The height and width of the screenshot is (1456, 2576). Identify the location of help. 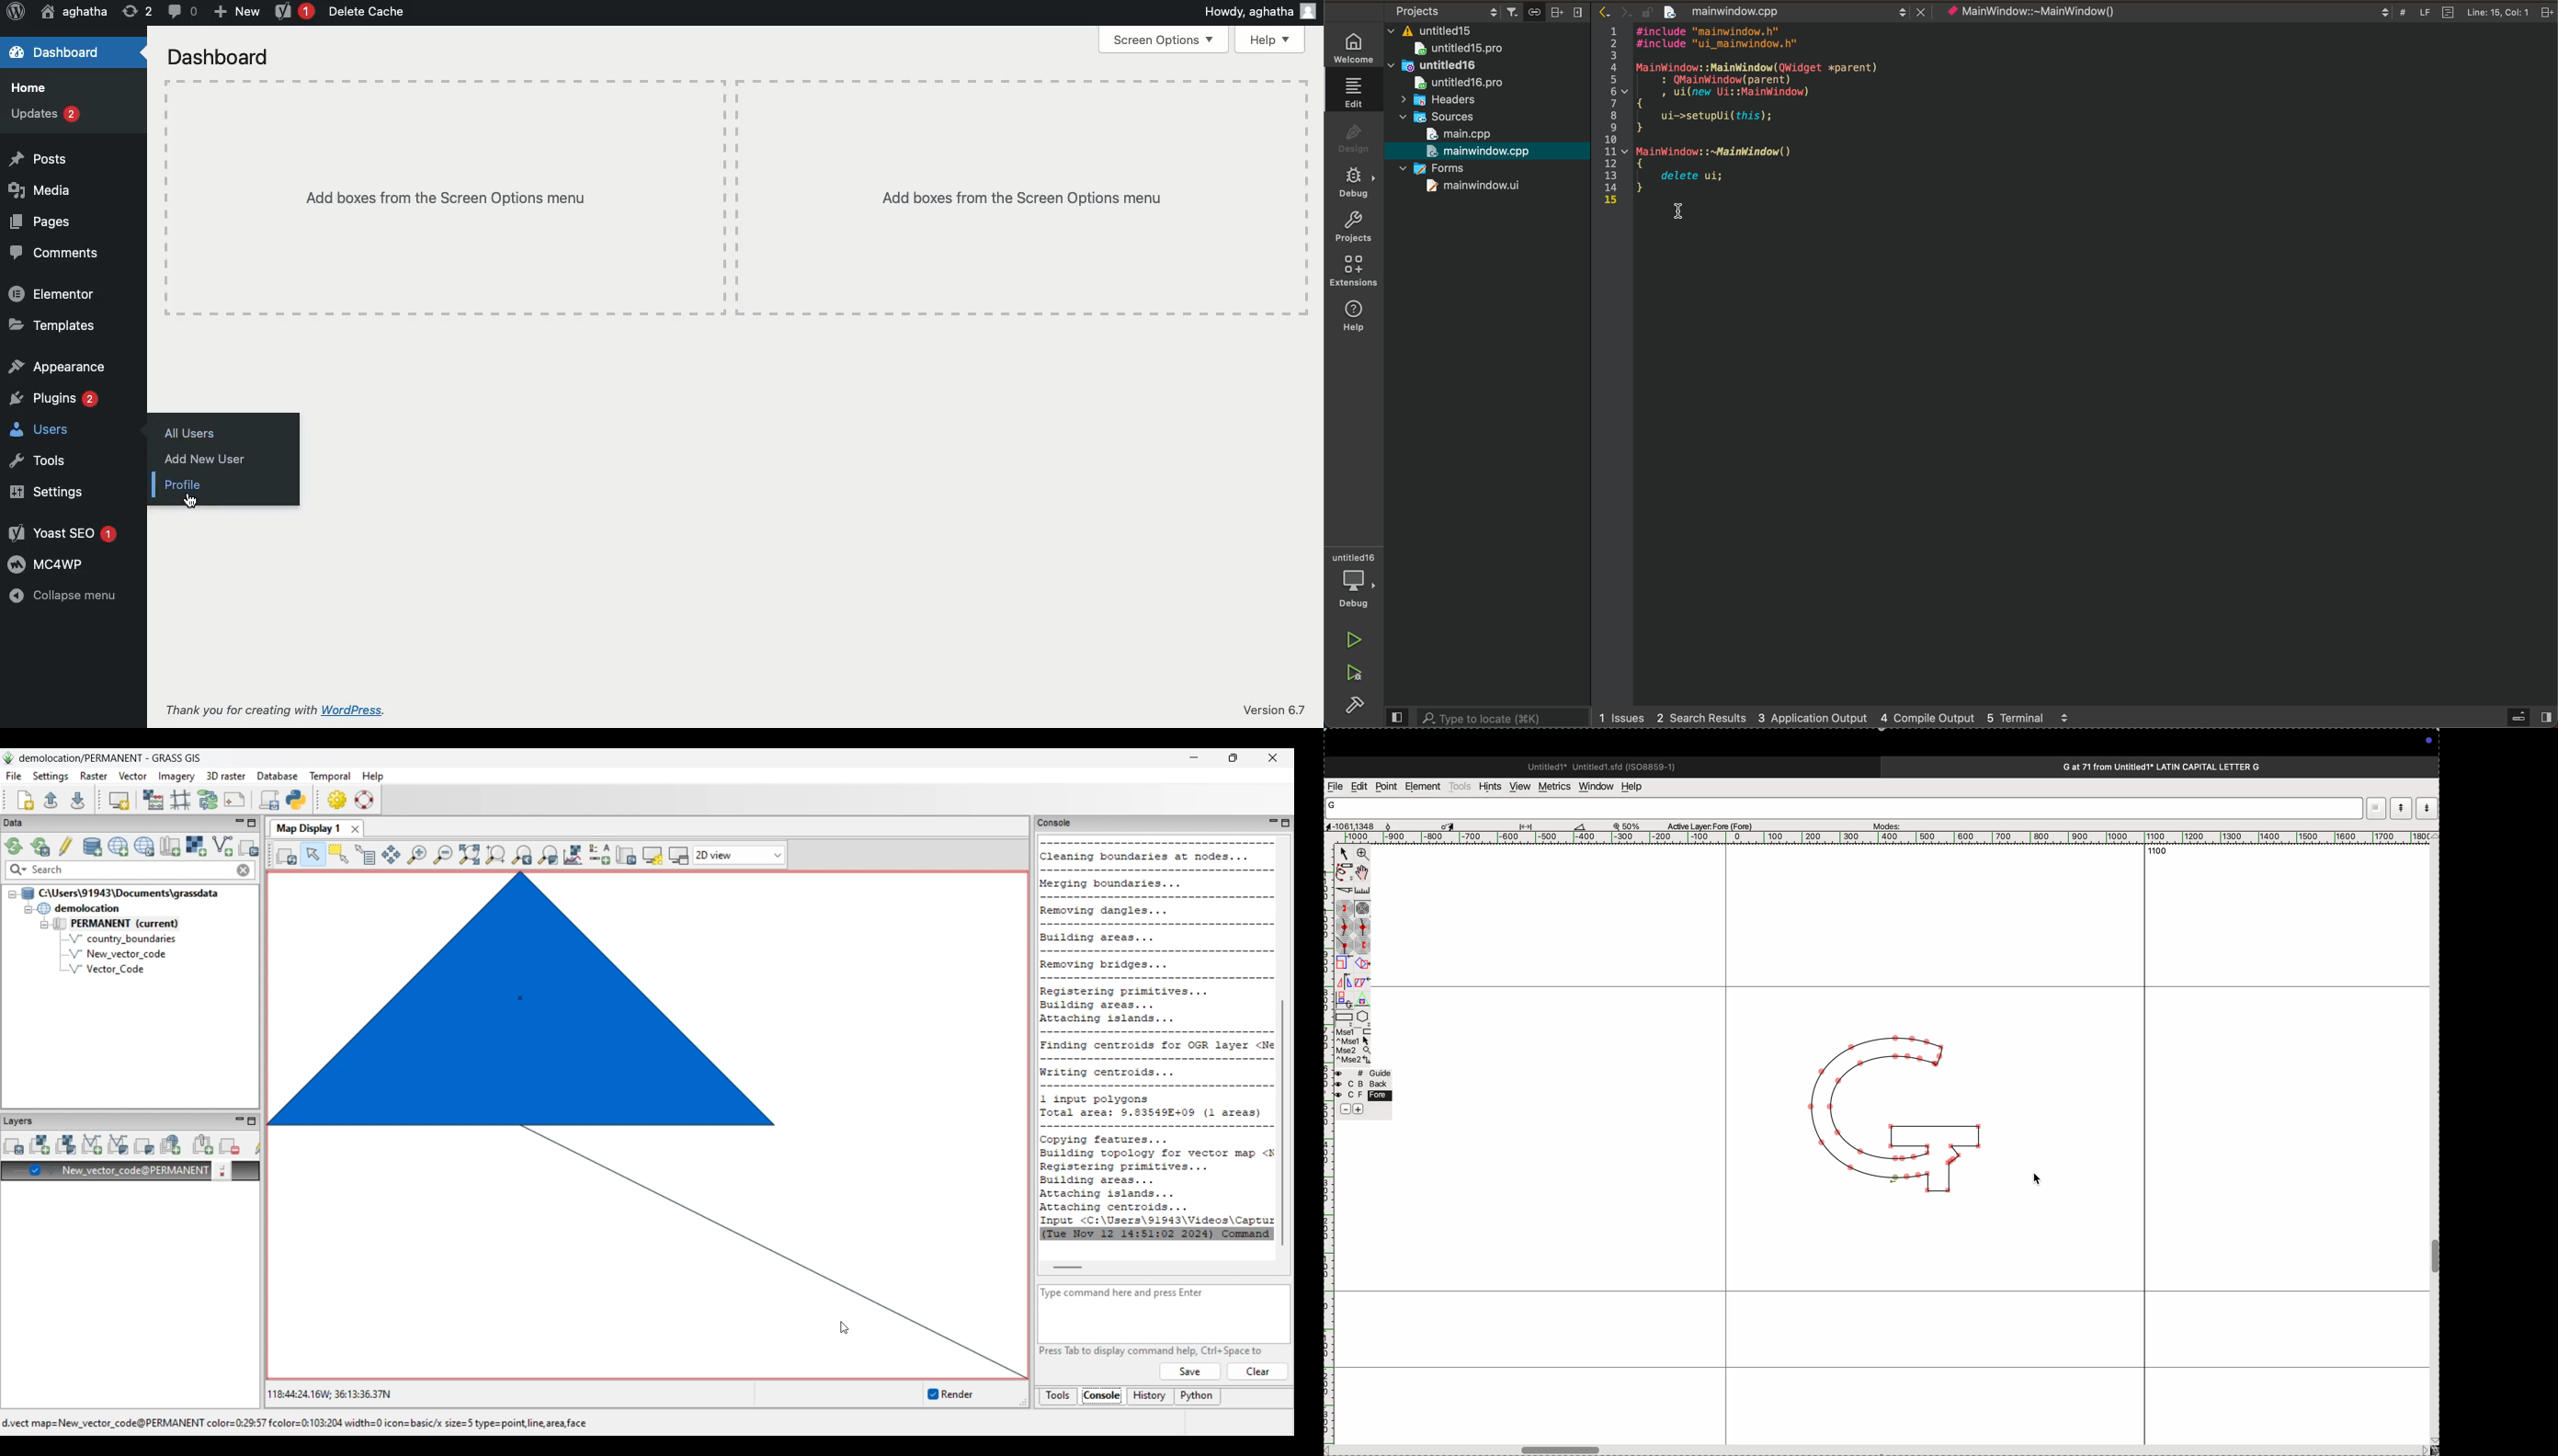
(1355, 316).